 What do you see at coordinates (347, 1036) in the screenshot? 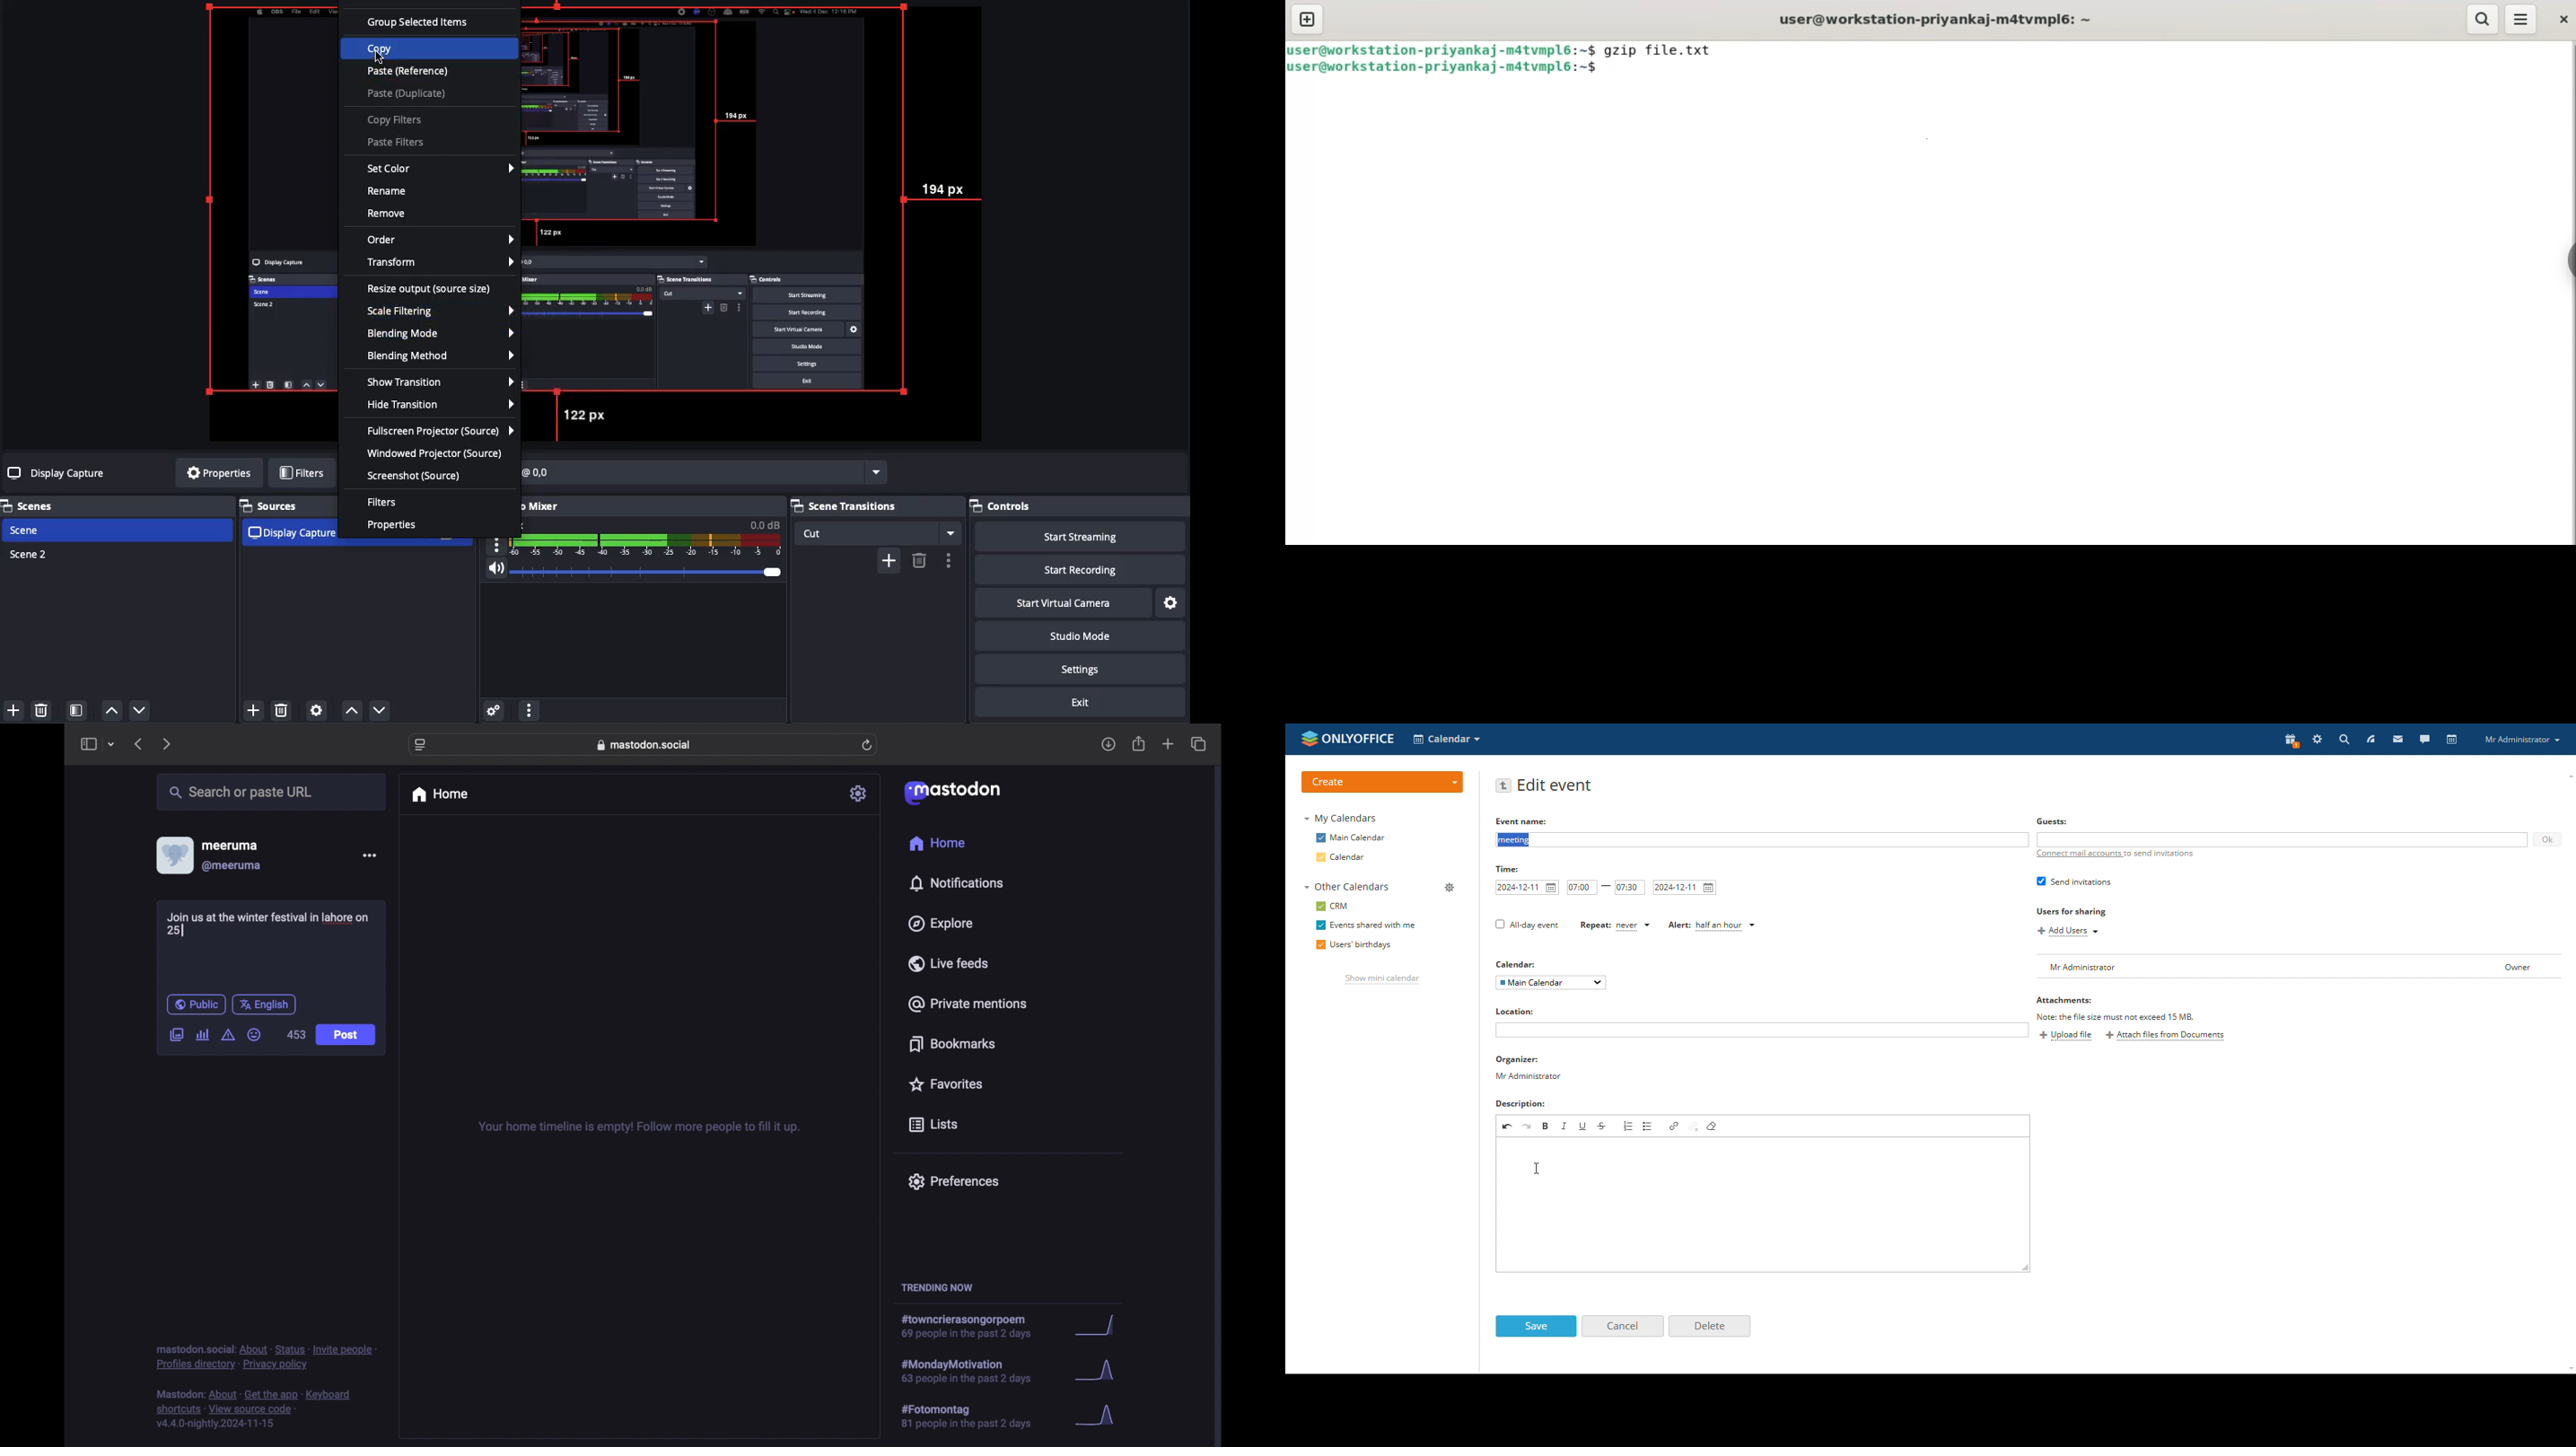
I see `Post` at bounding box center [347, 1036].